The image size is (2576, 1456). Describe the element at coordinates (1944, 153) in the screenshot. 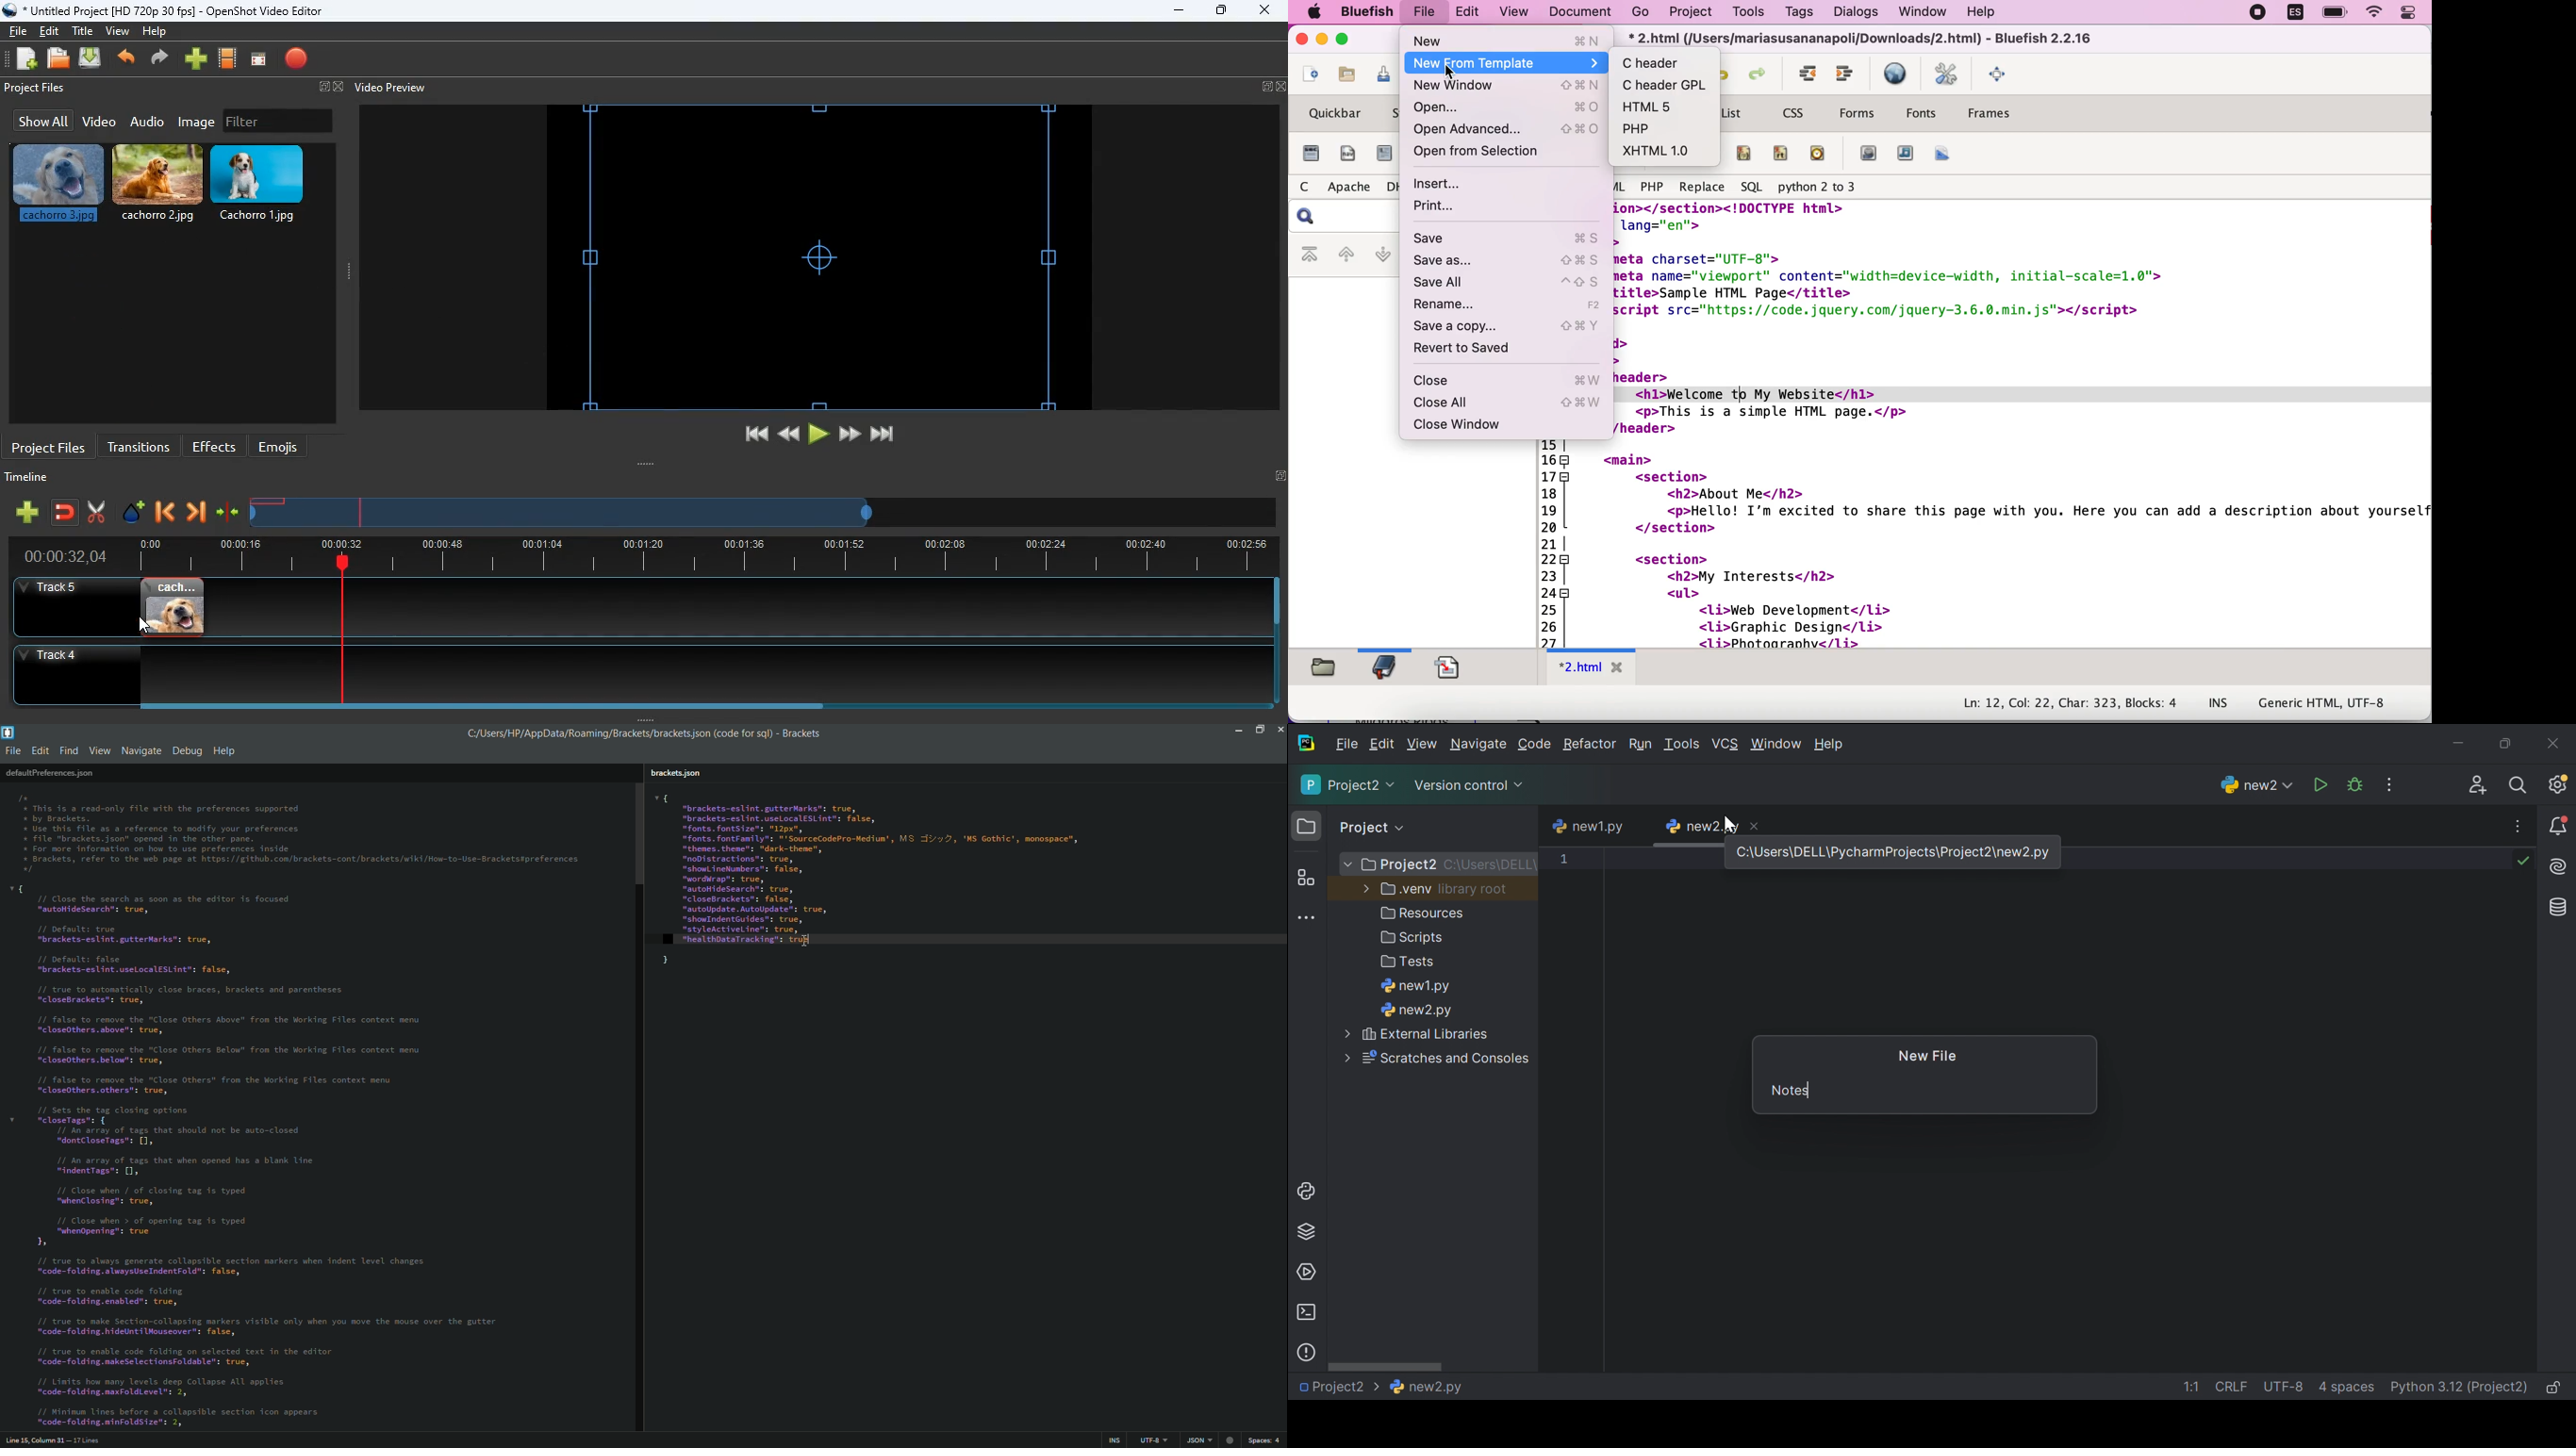

I see `canvas` at that location.